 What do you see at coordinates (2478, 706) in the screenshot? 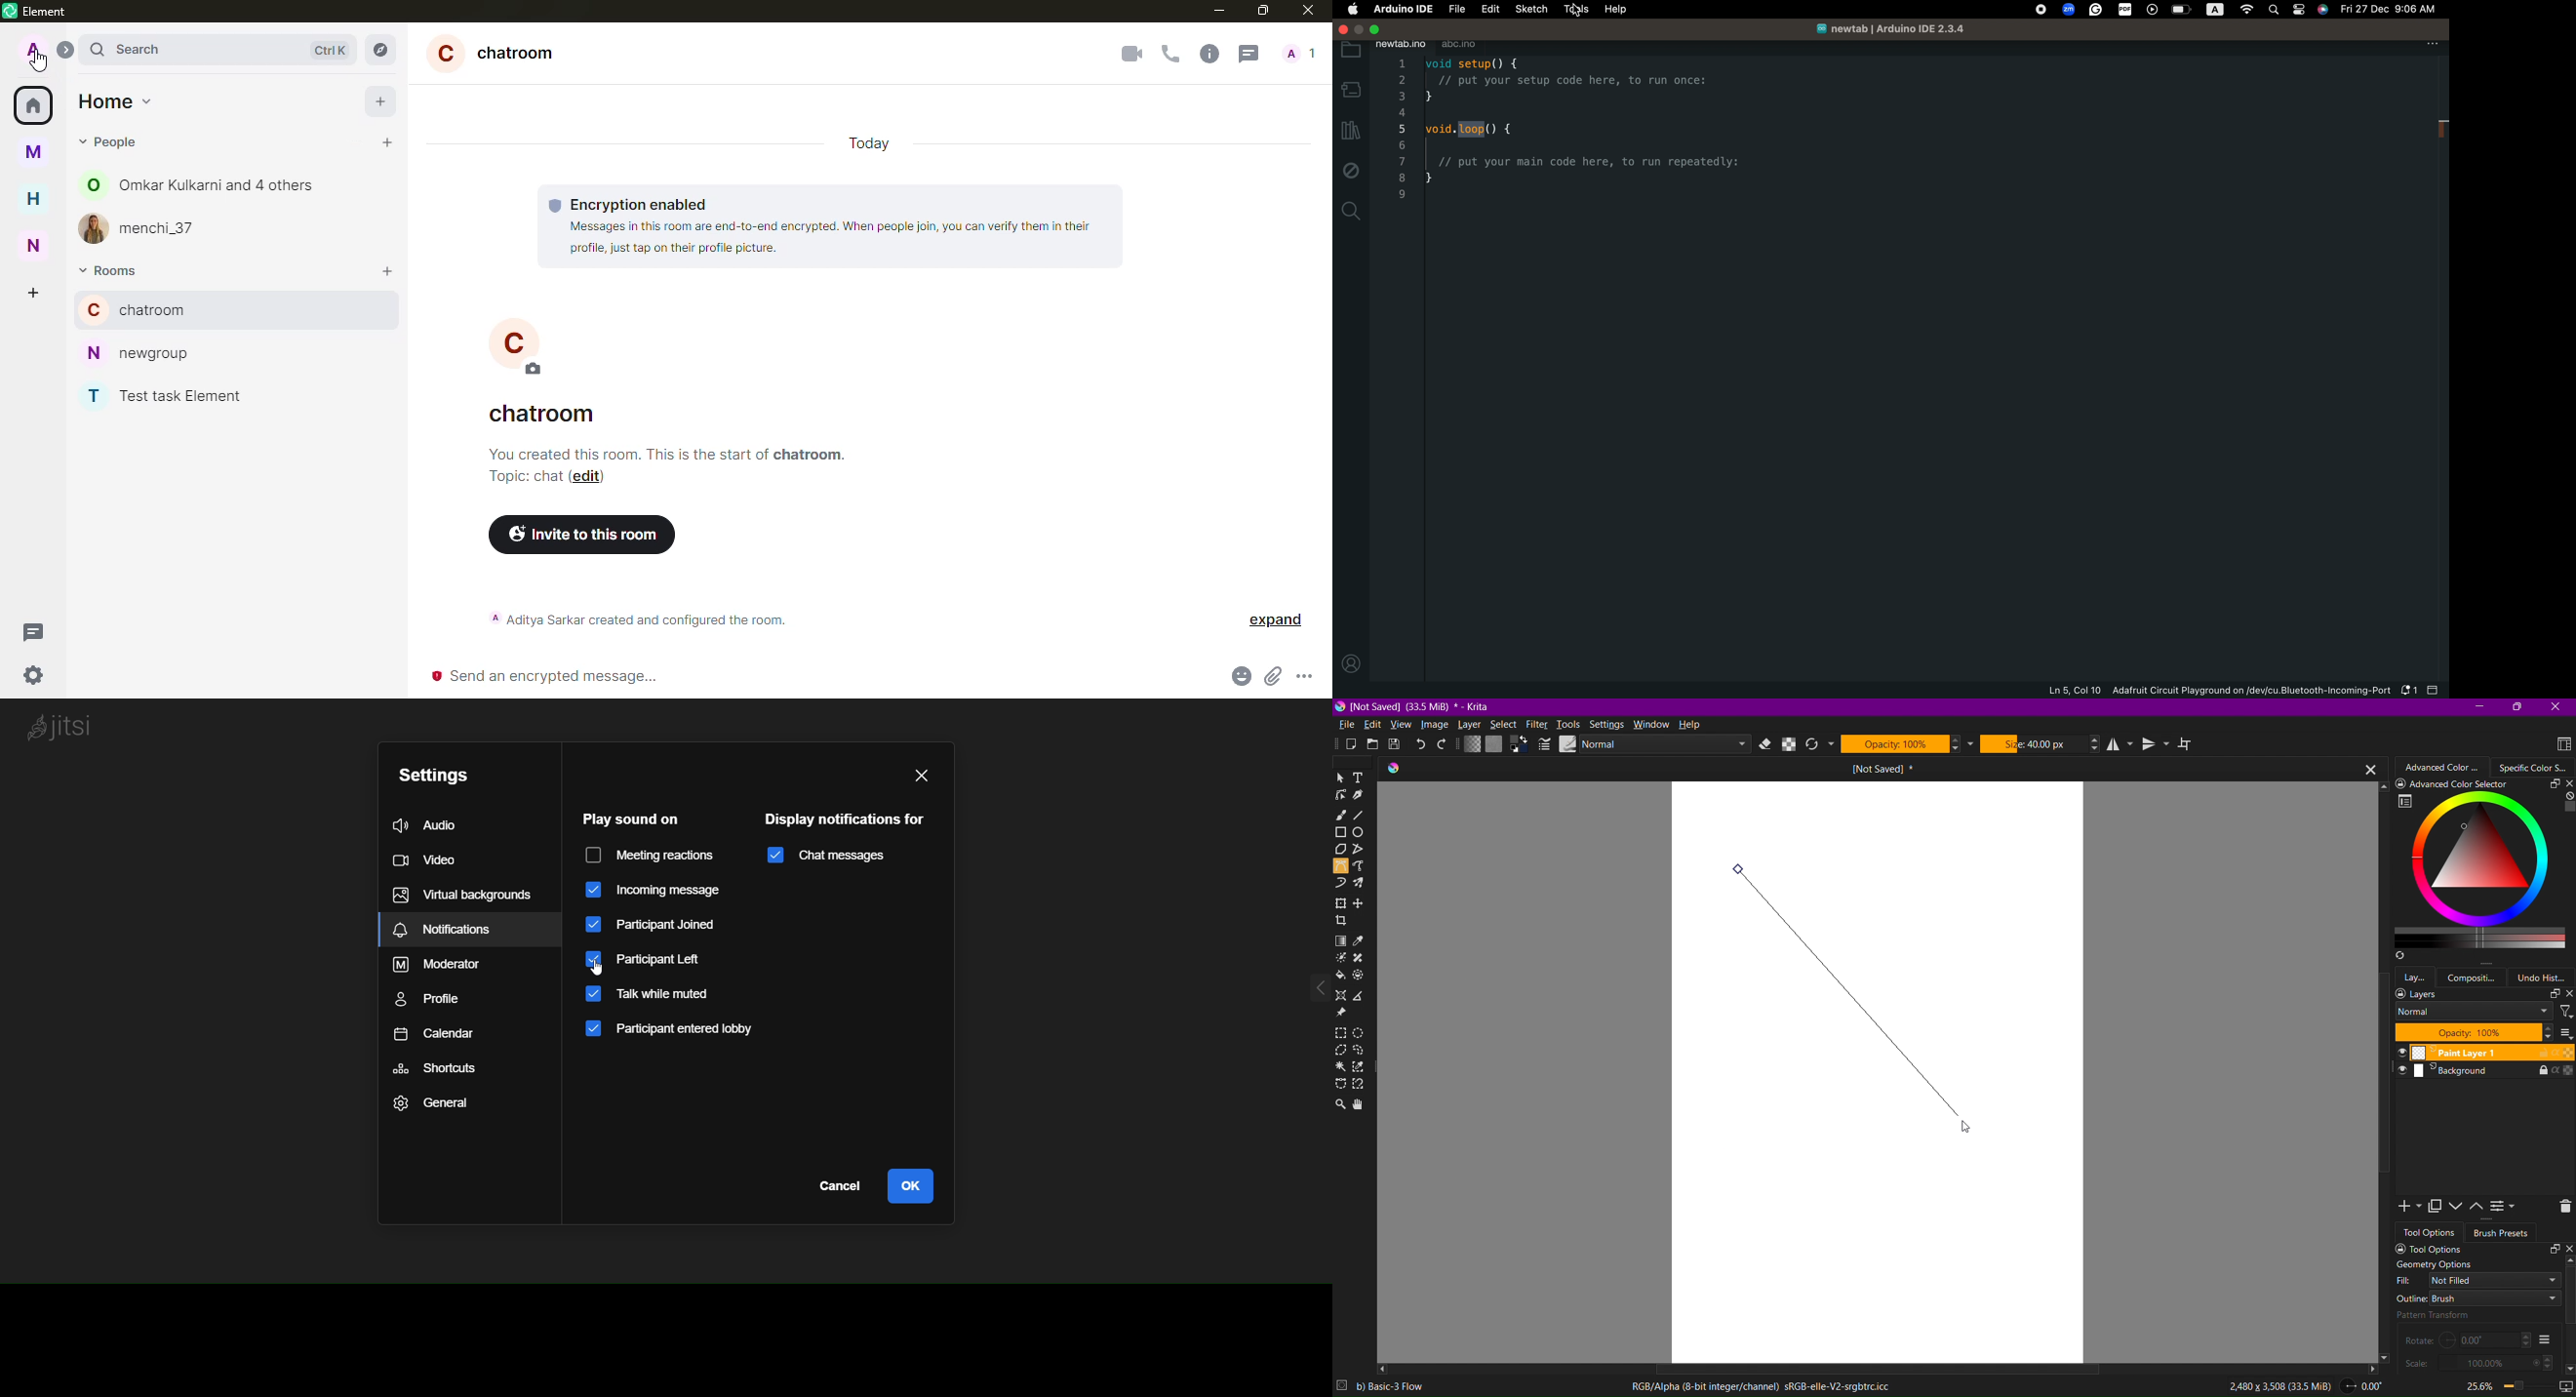
I see `Minimize` at bounding box center [2478, 706].